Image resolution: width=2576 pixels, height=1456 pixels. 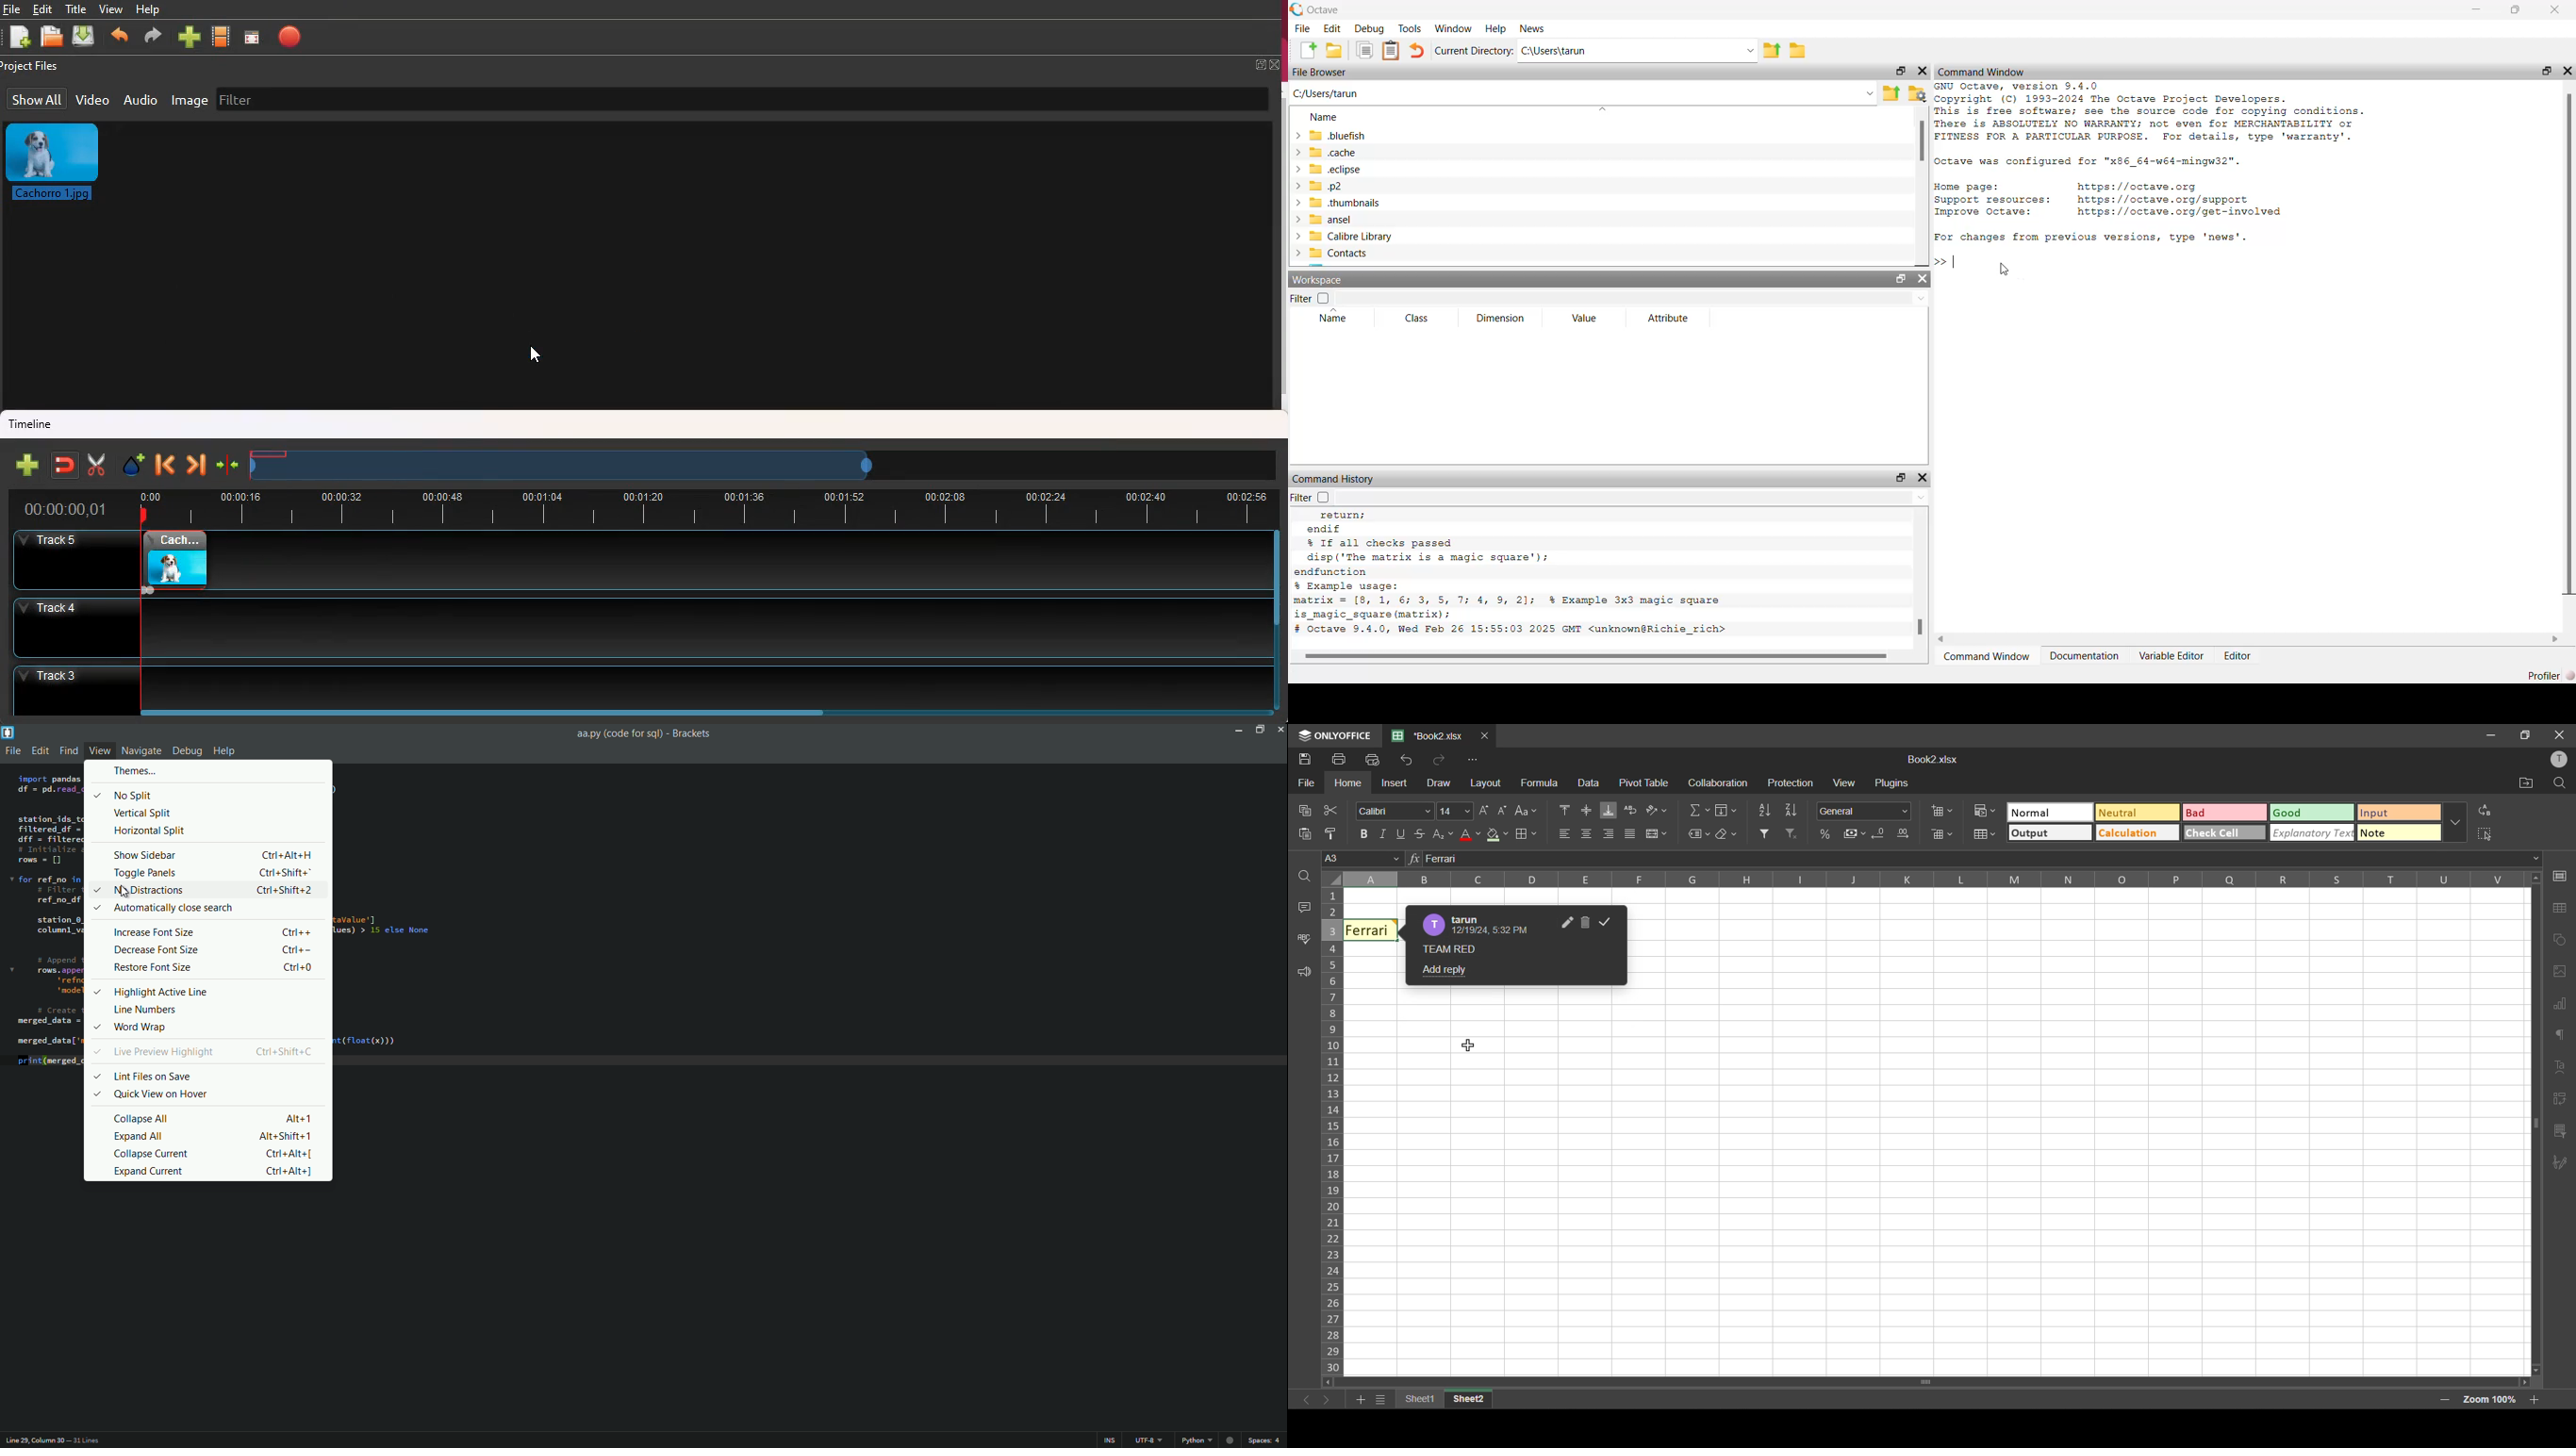 I want to click on replace, so click(x=2485, y=813).